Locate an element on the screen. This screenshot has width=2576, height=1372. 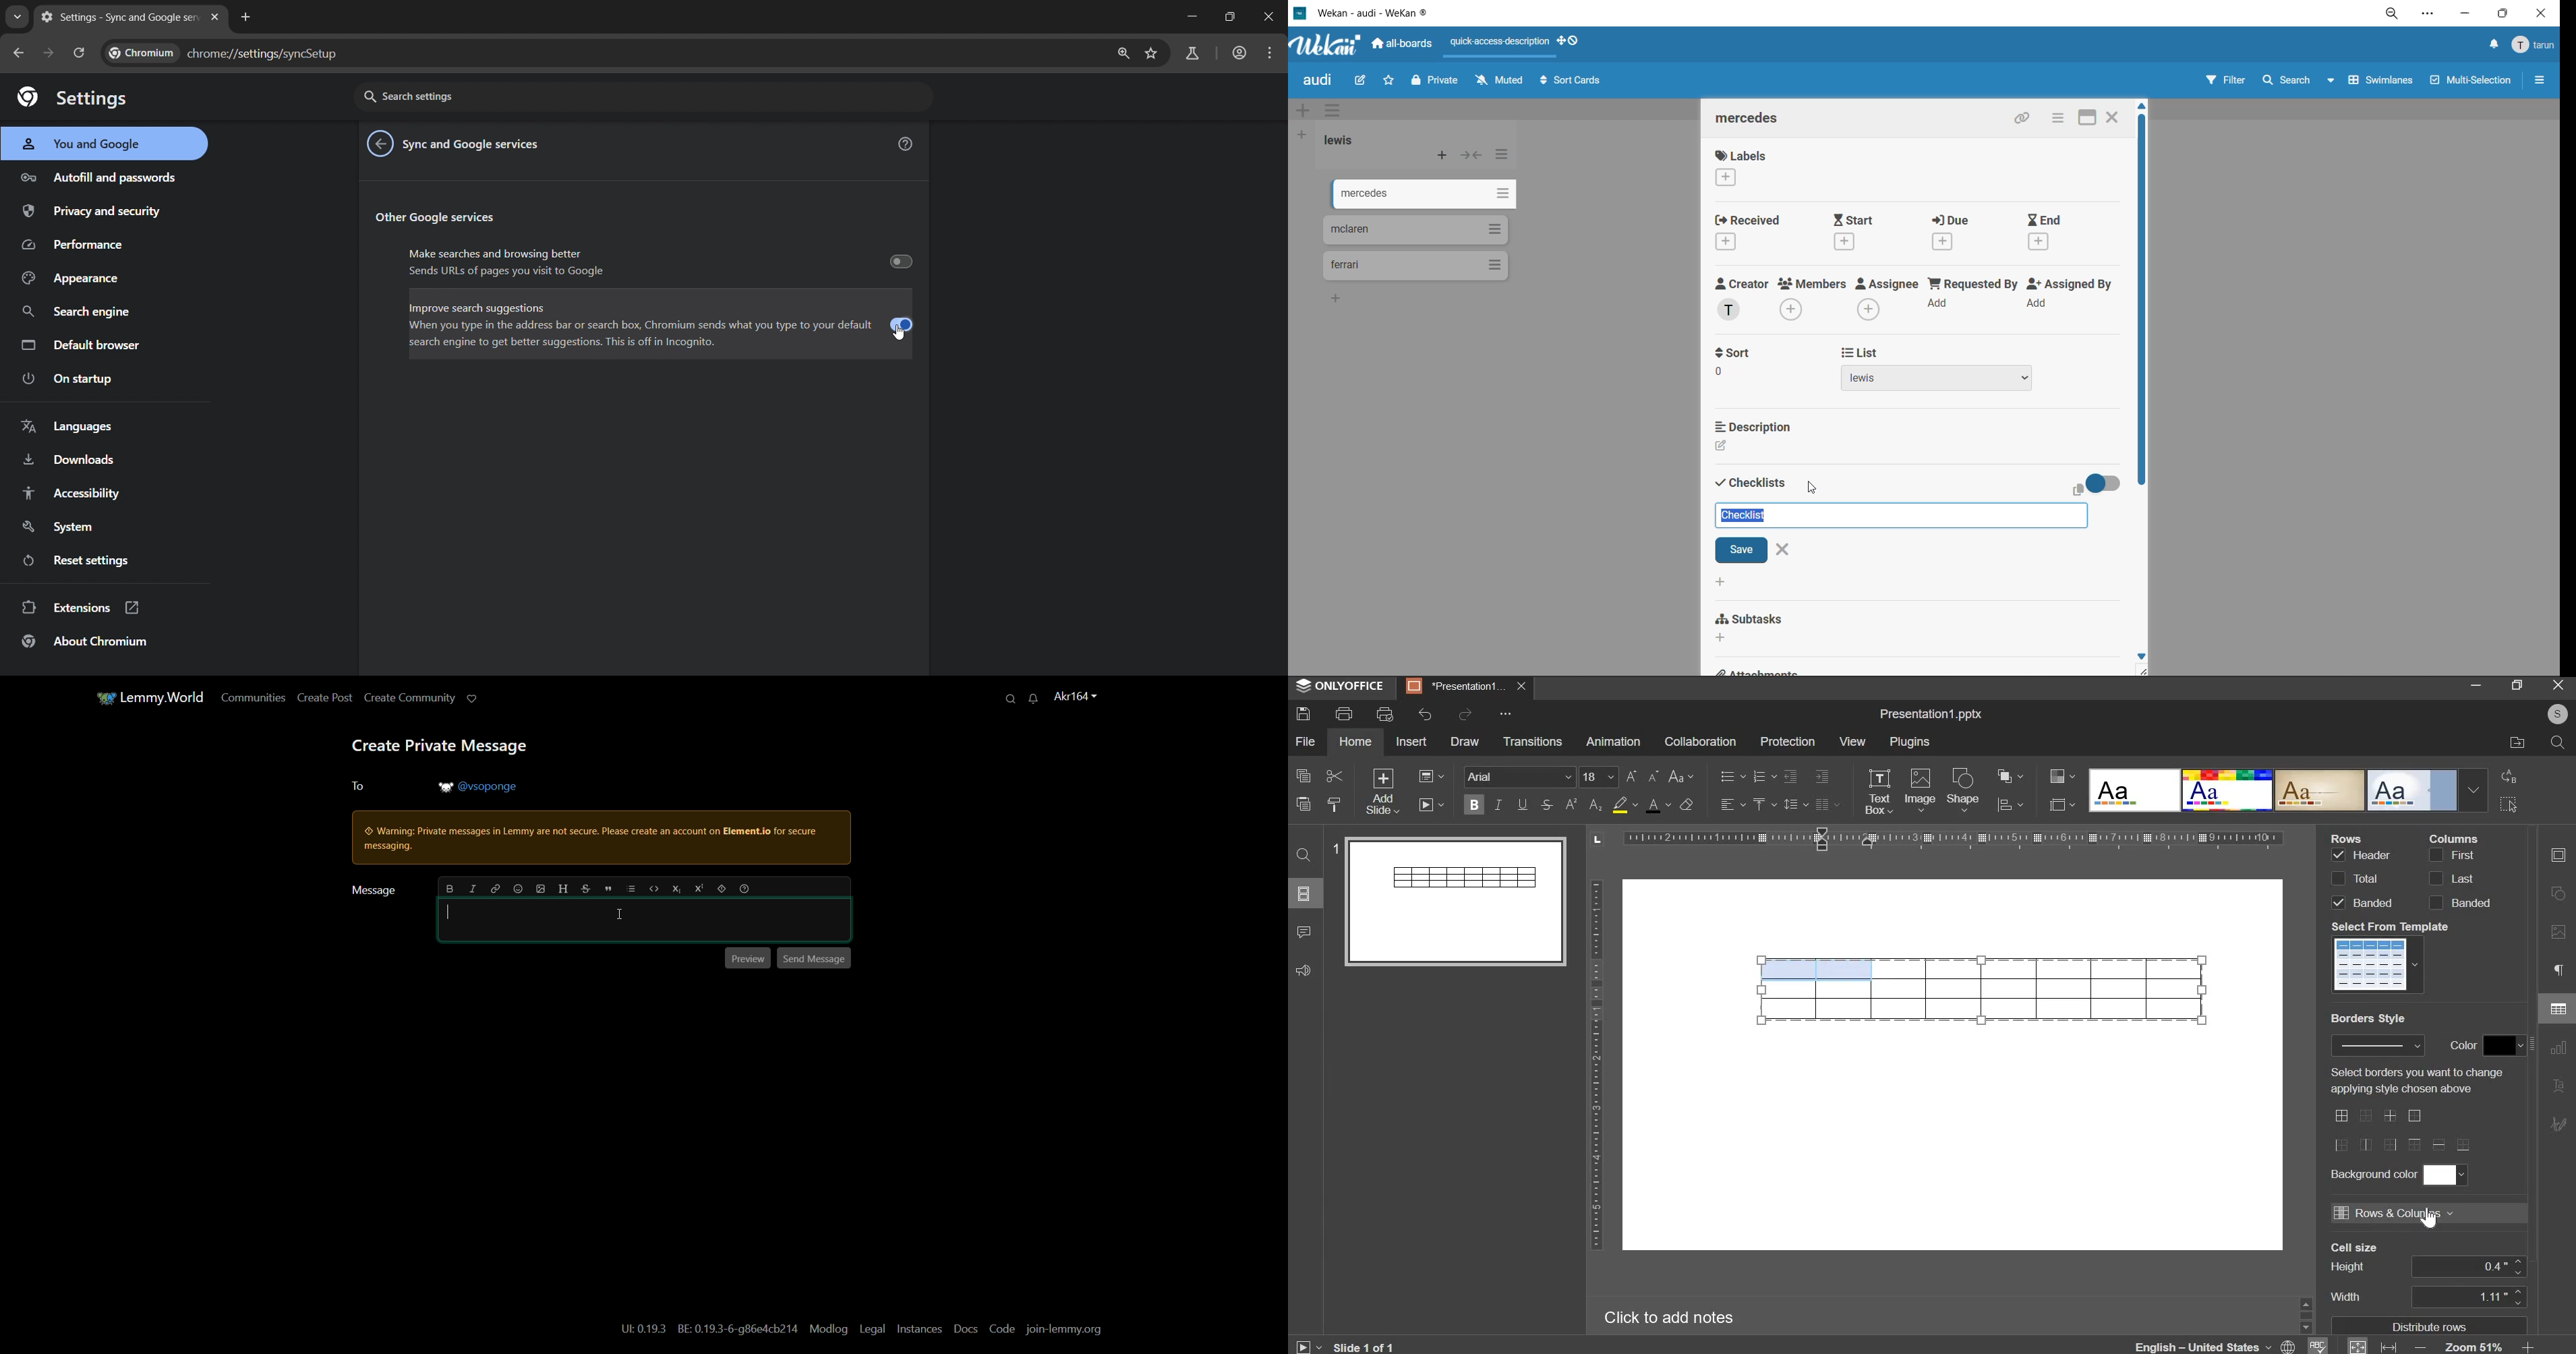
change case is located at coordinates (1680, 777).